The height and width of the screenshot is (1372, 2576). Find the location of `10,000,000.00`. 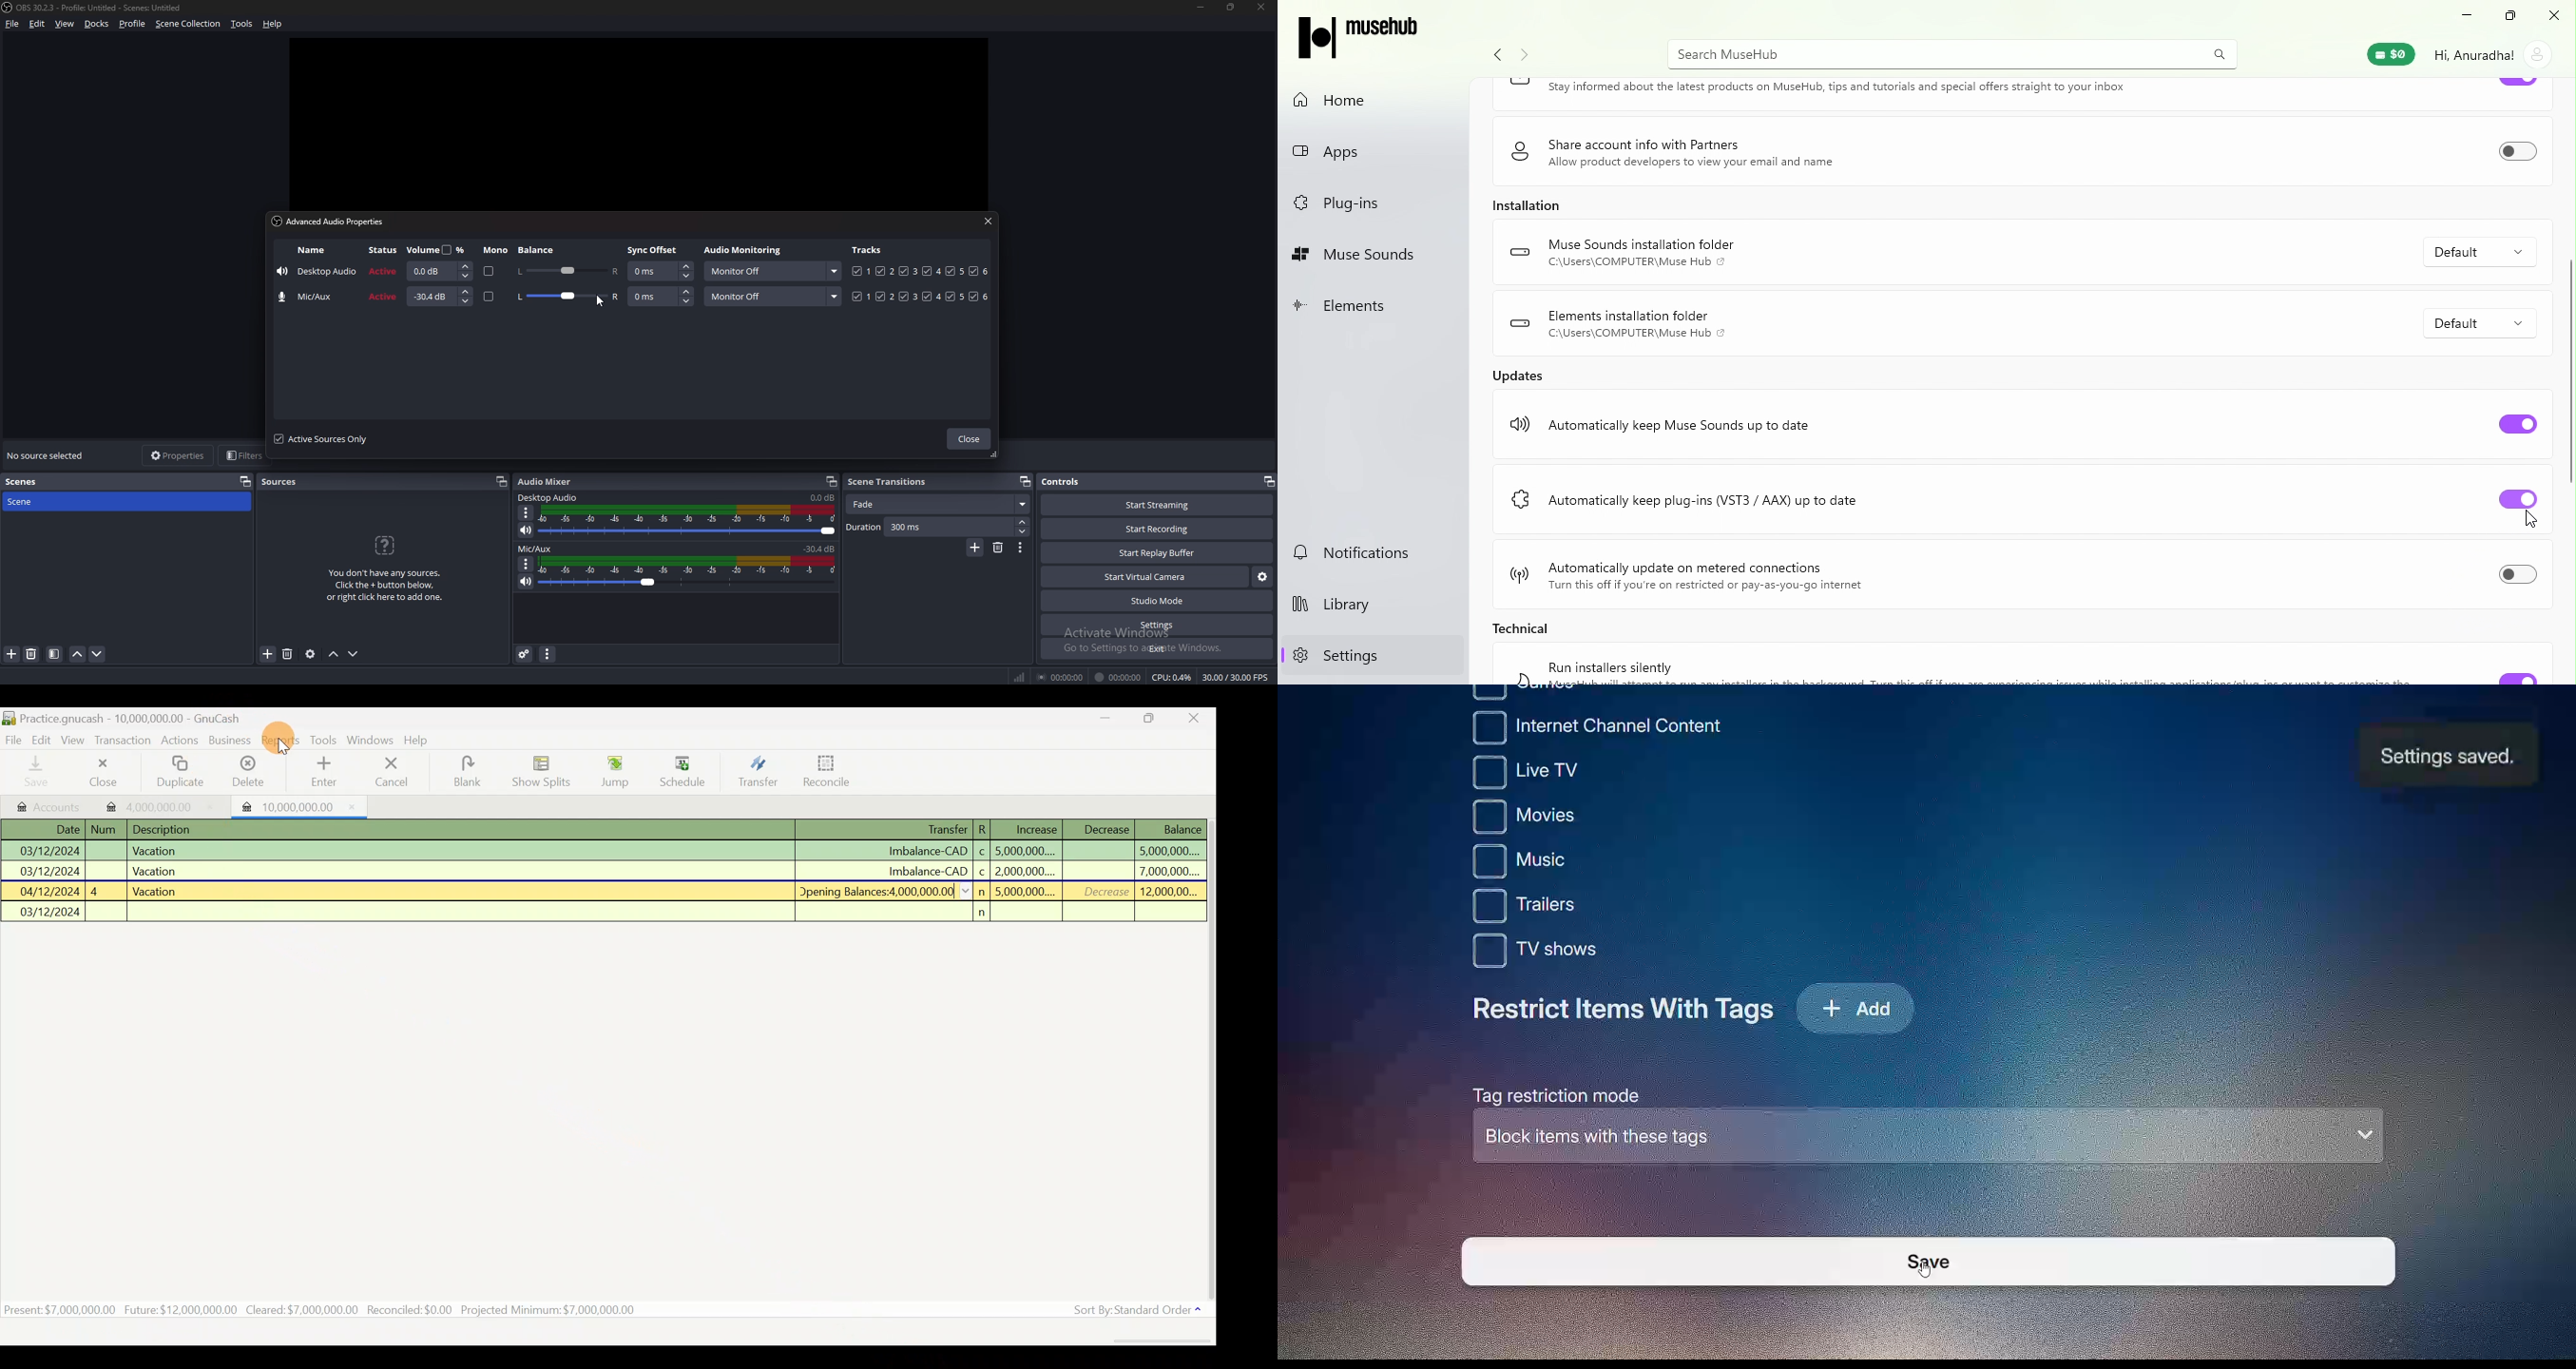

10,000,000.00 is located at coordinates (301, 806).